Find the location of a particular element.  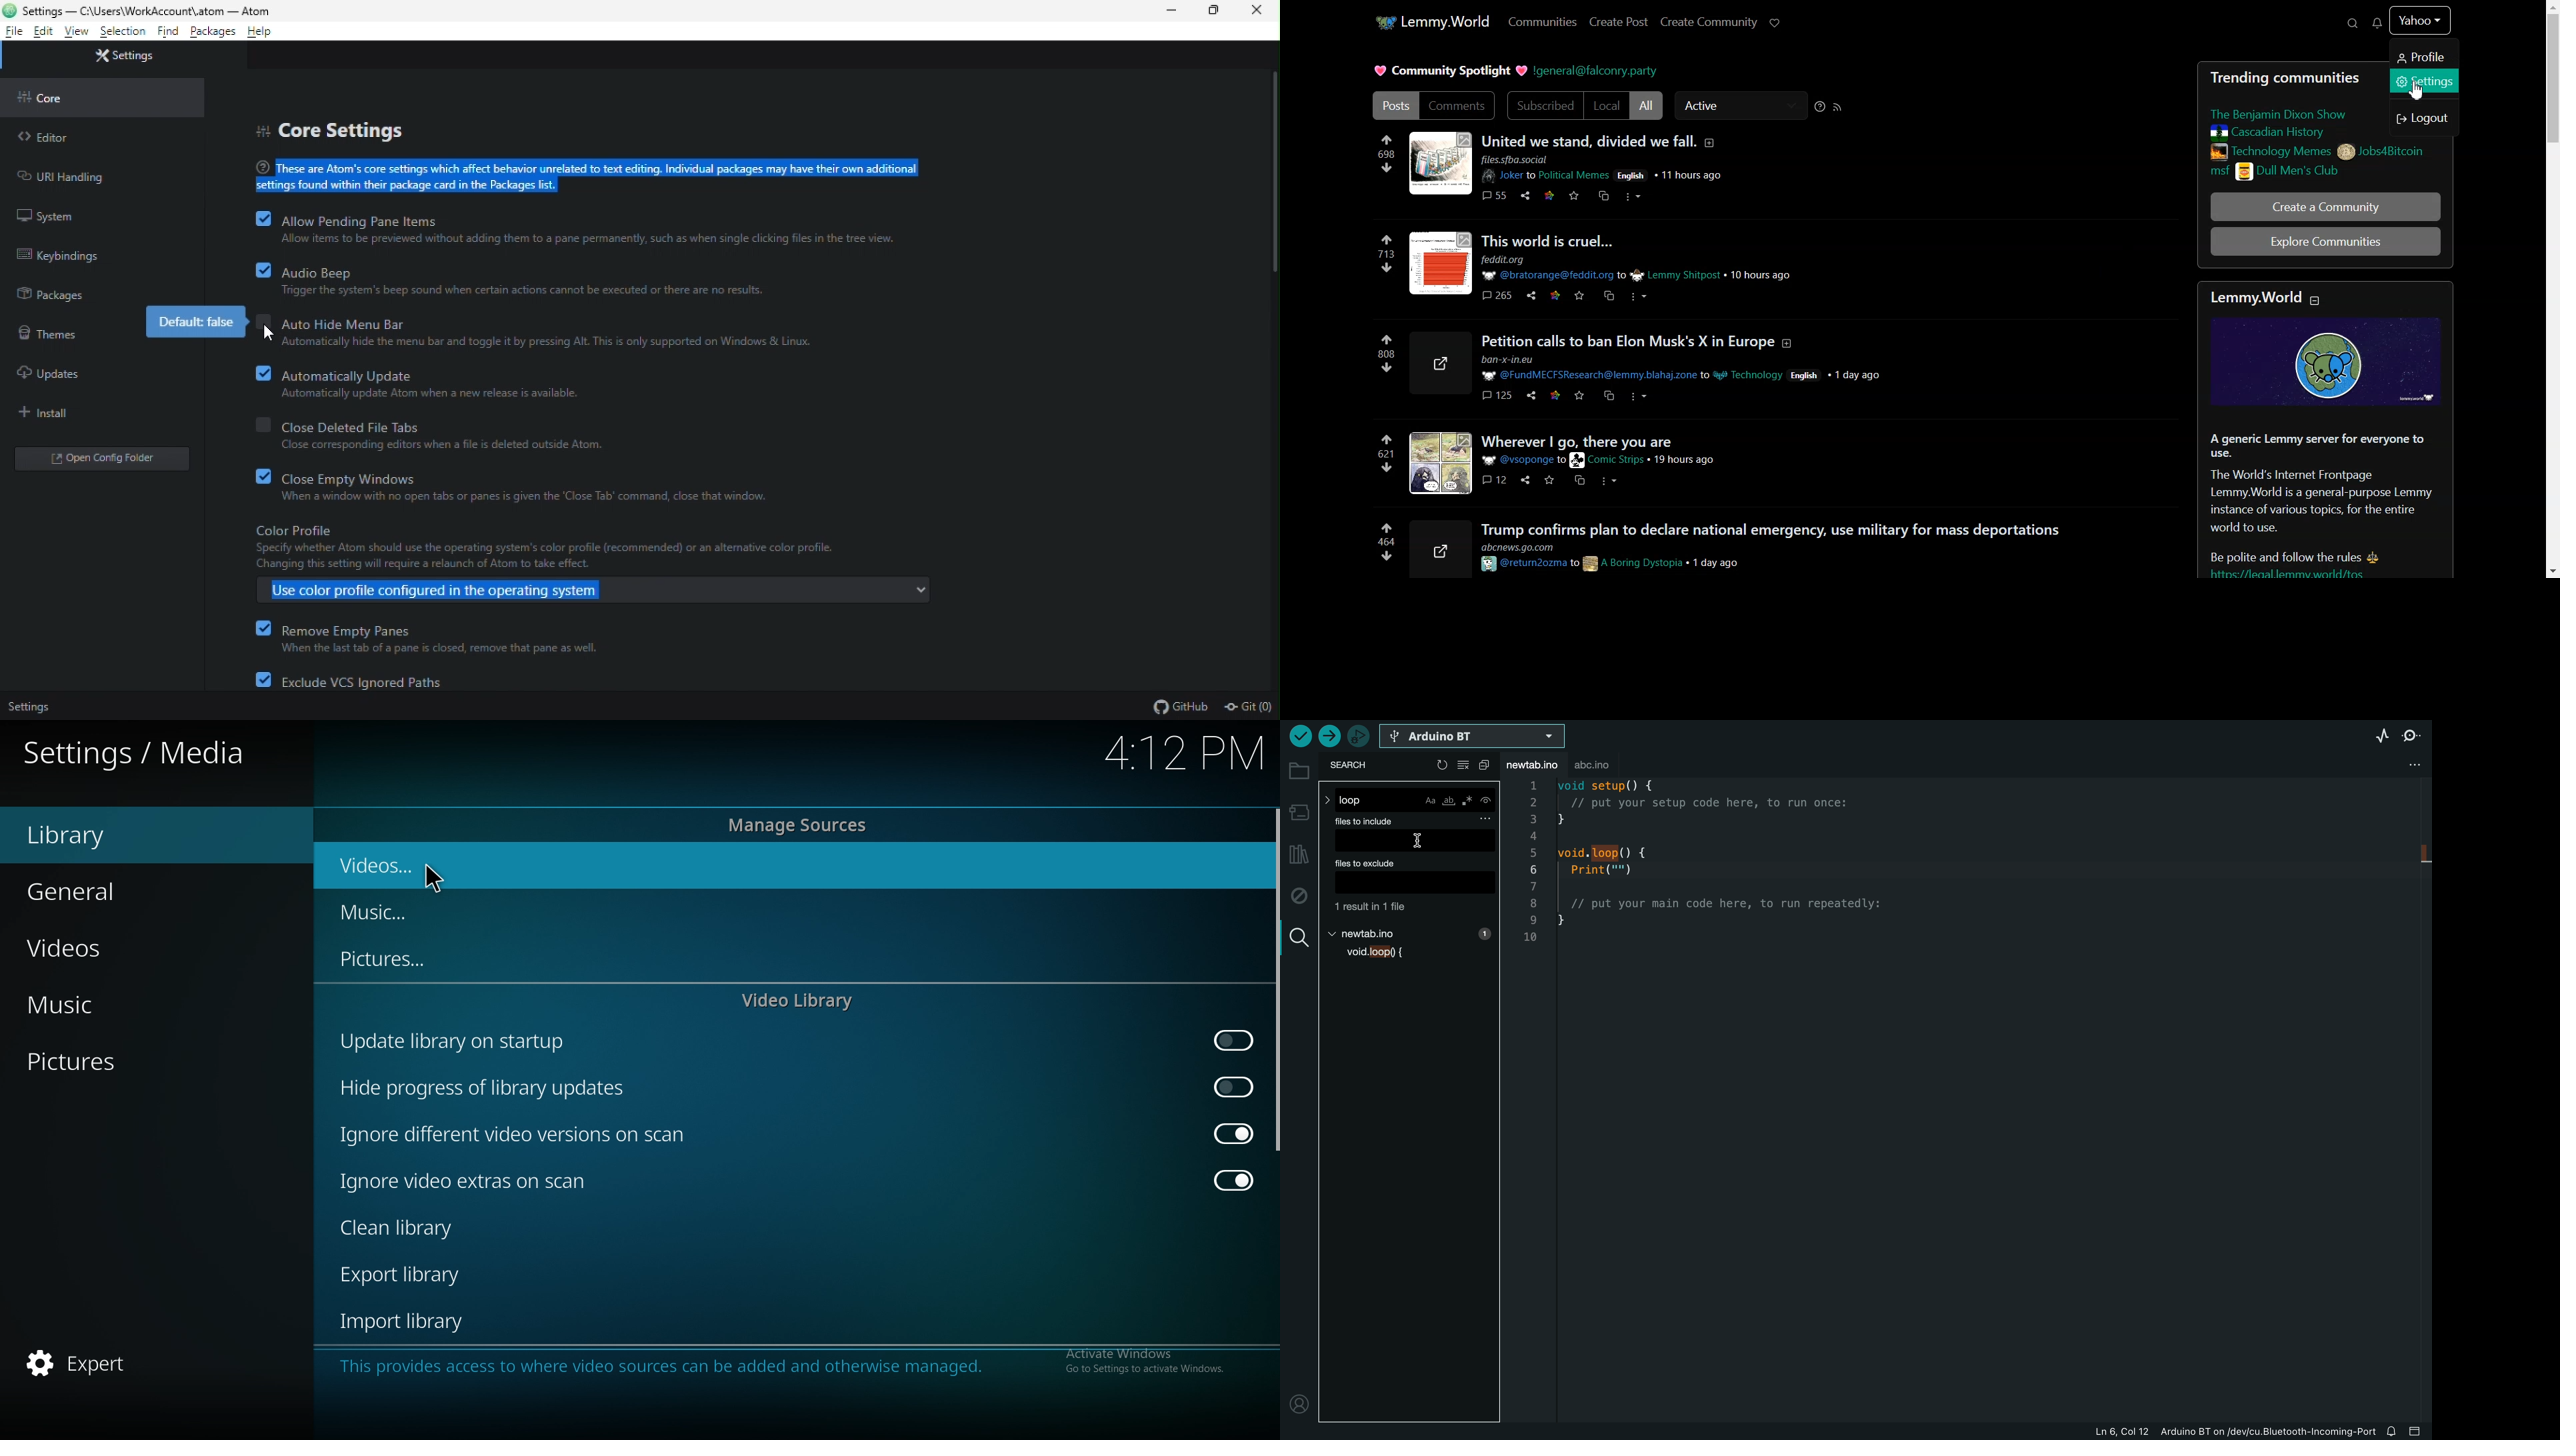

Create A community is located at coordinates (2324, 207).